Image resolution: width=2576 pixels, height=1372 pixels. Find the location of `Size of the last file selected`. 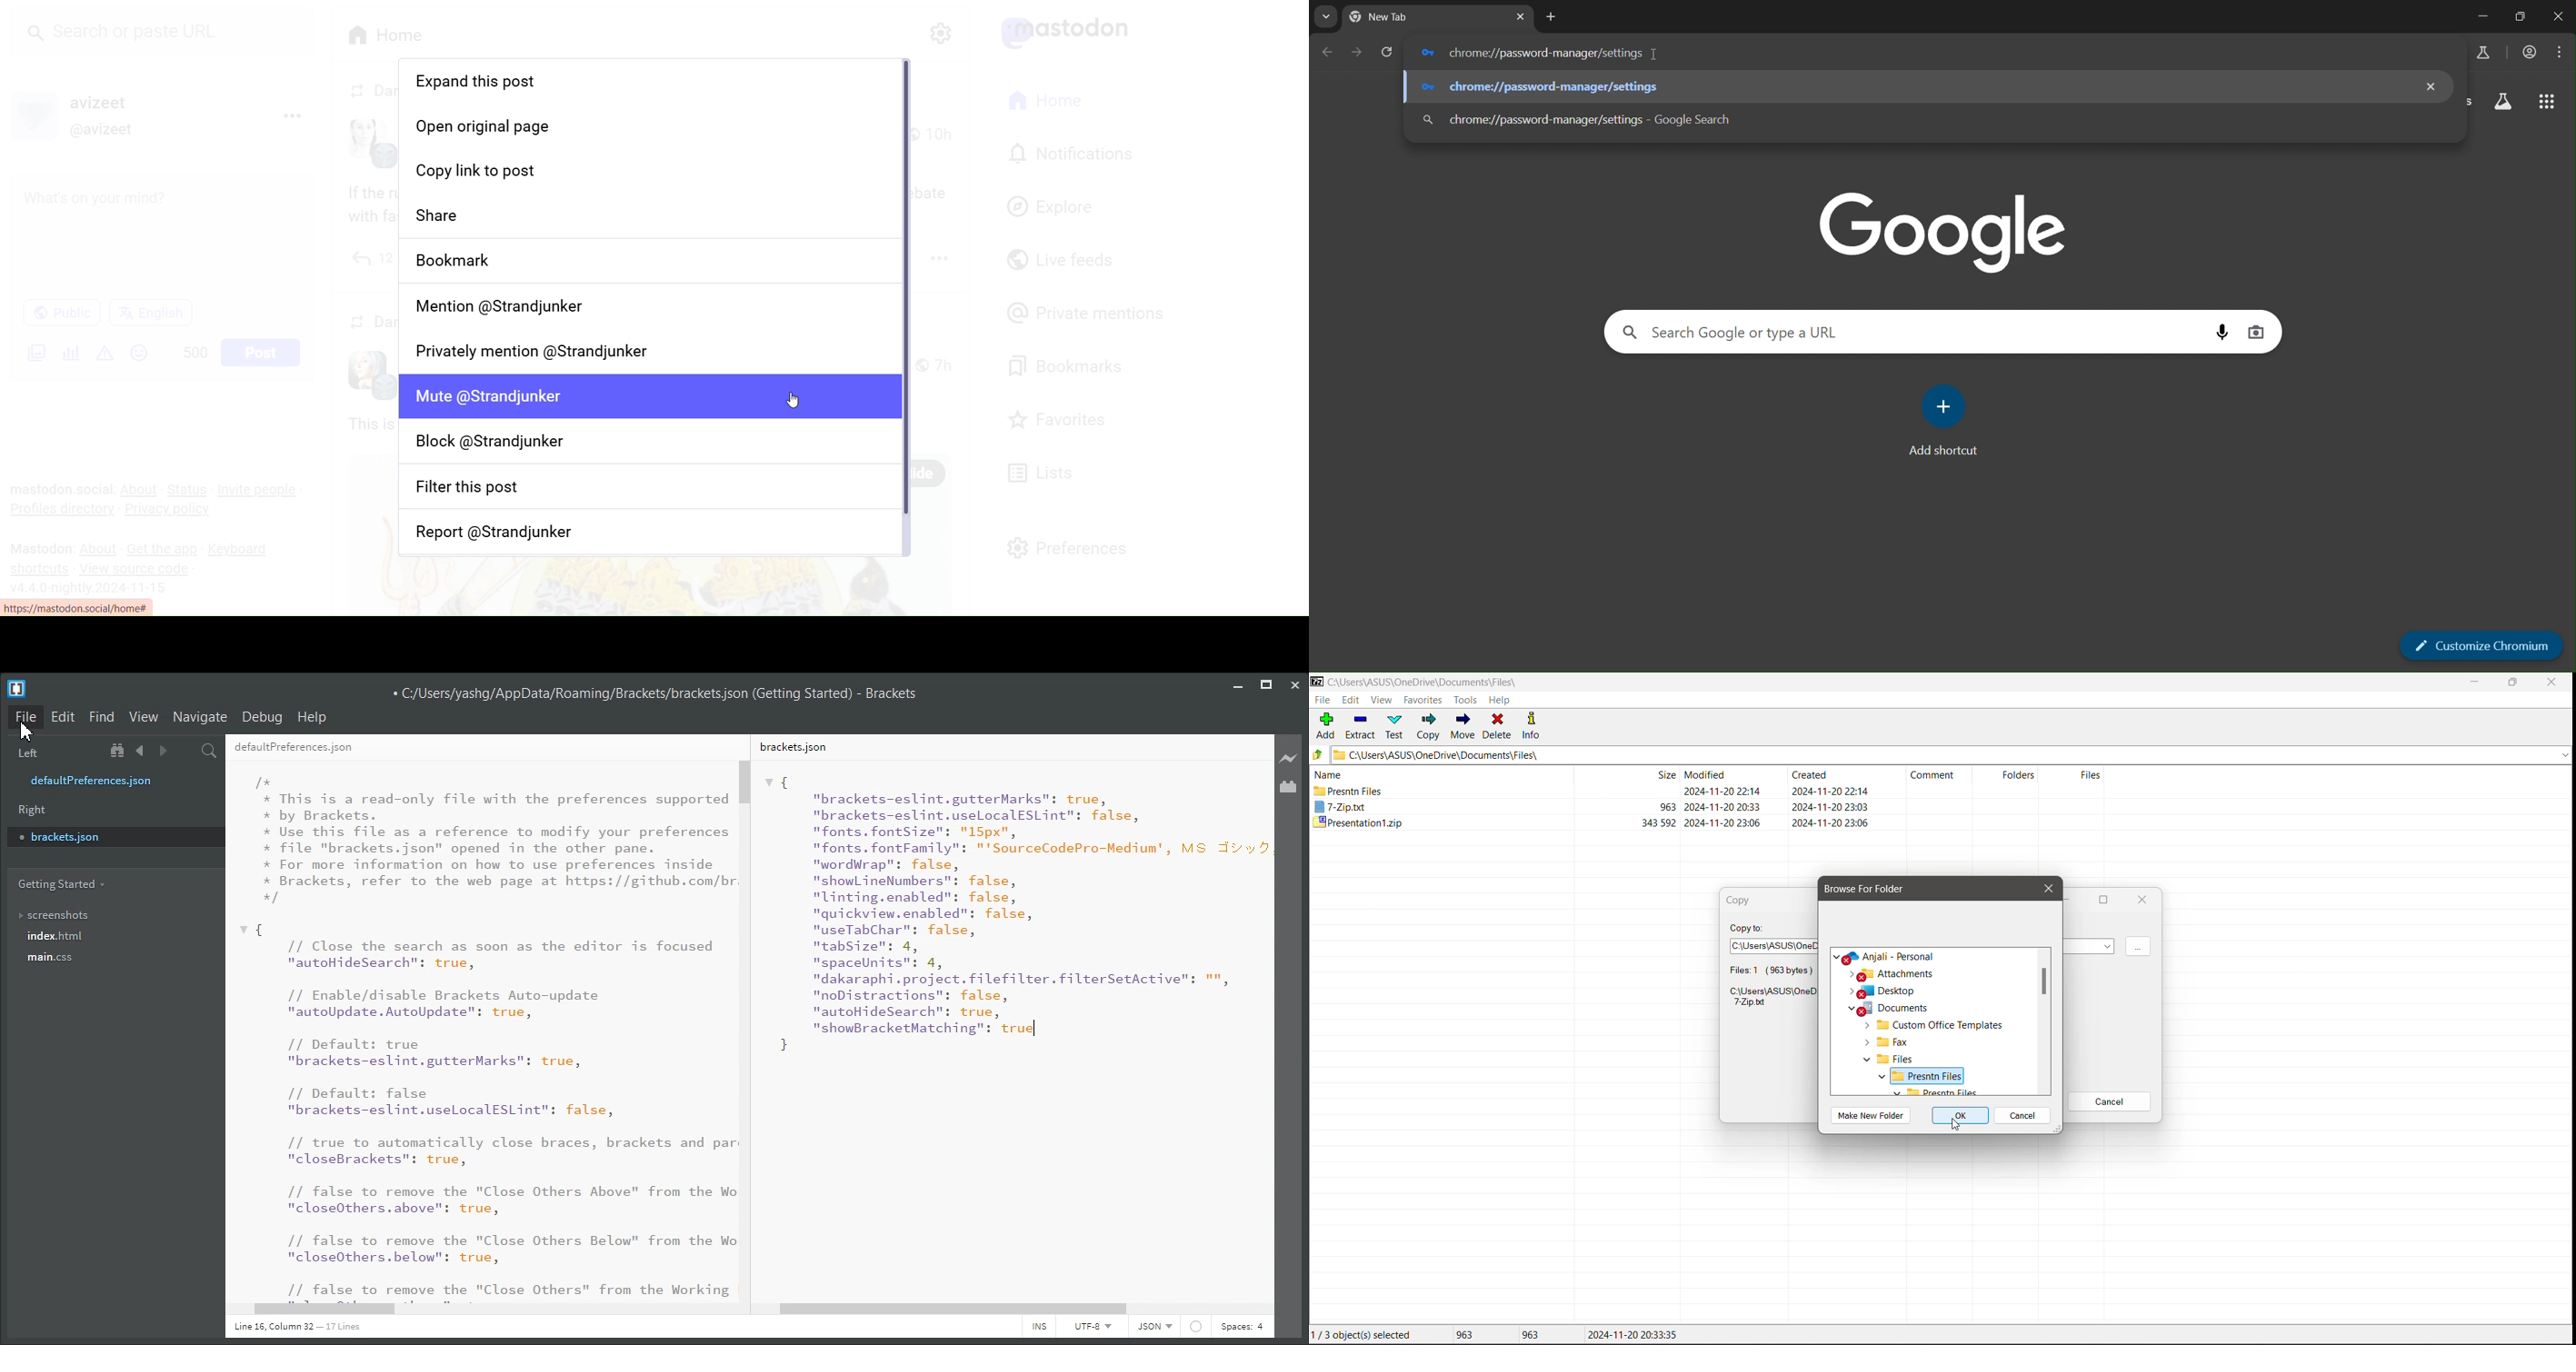

Size of the last file selected is located at coordinates (1530, 1334).